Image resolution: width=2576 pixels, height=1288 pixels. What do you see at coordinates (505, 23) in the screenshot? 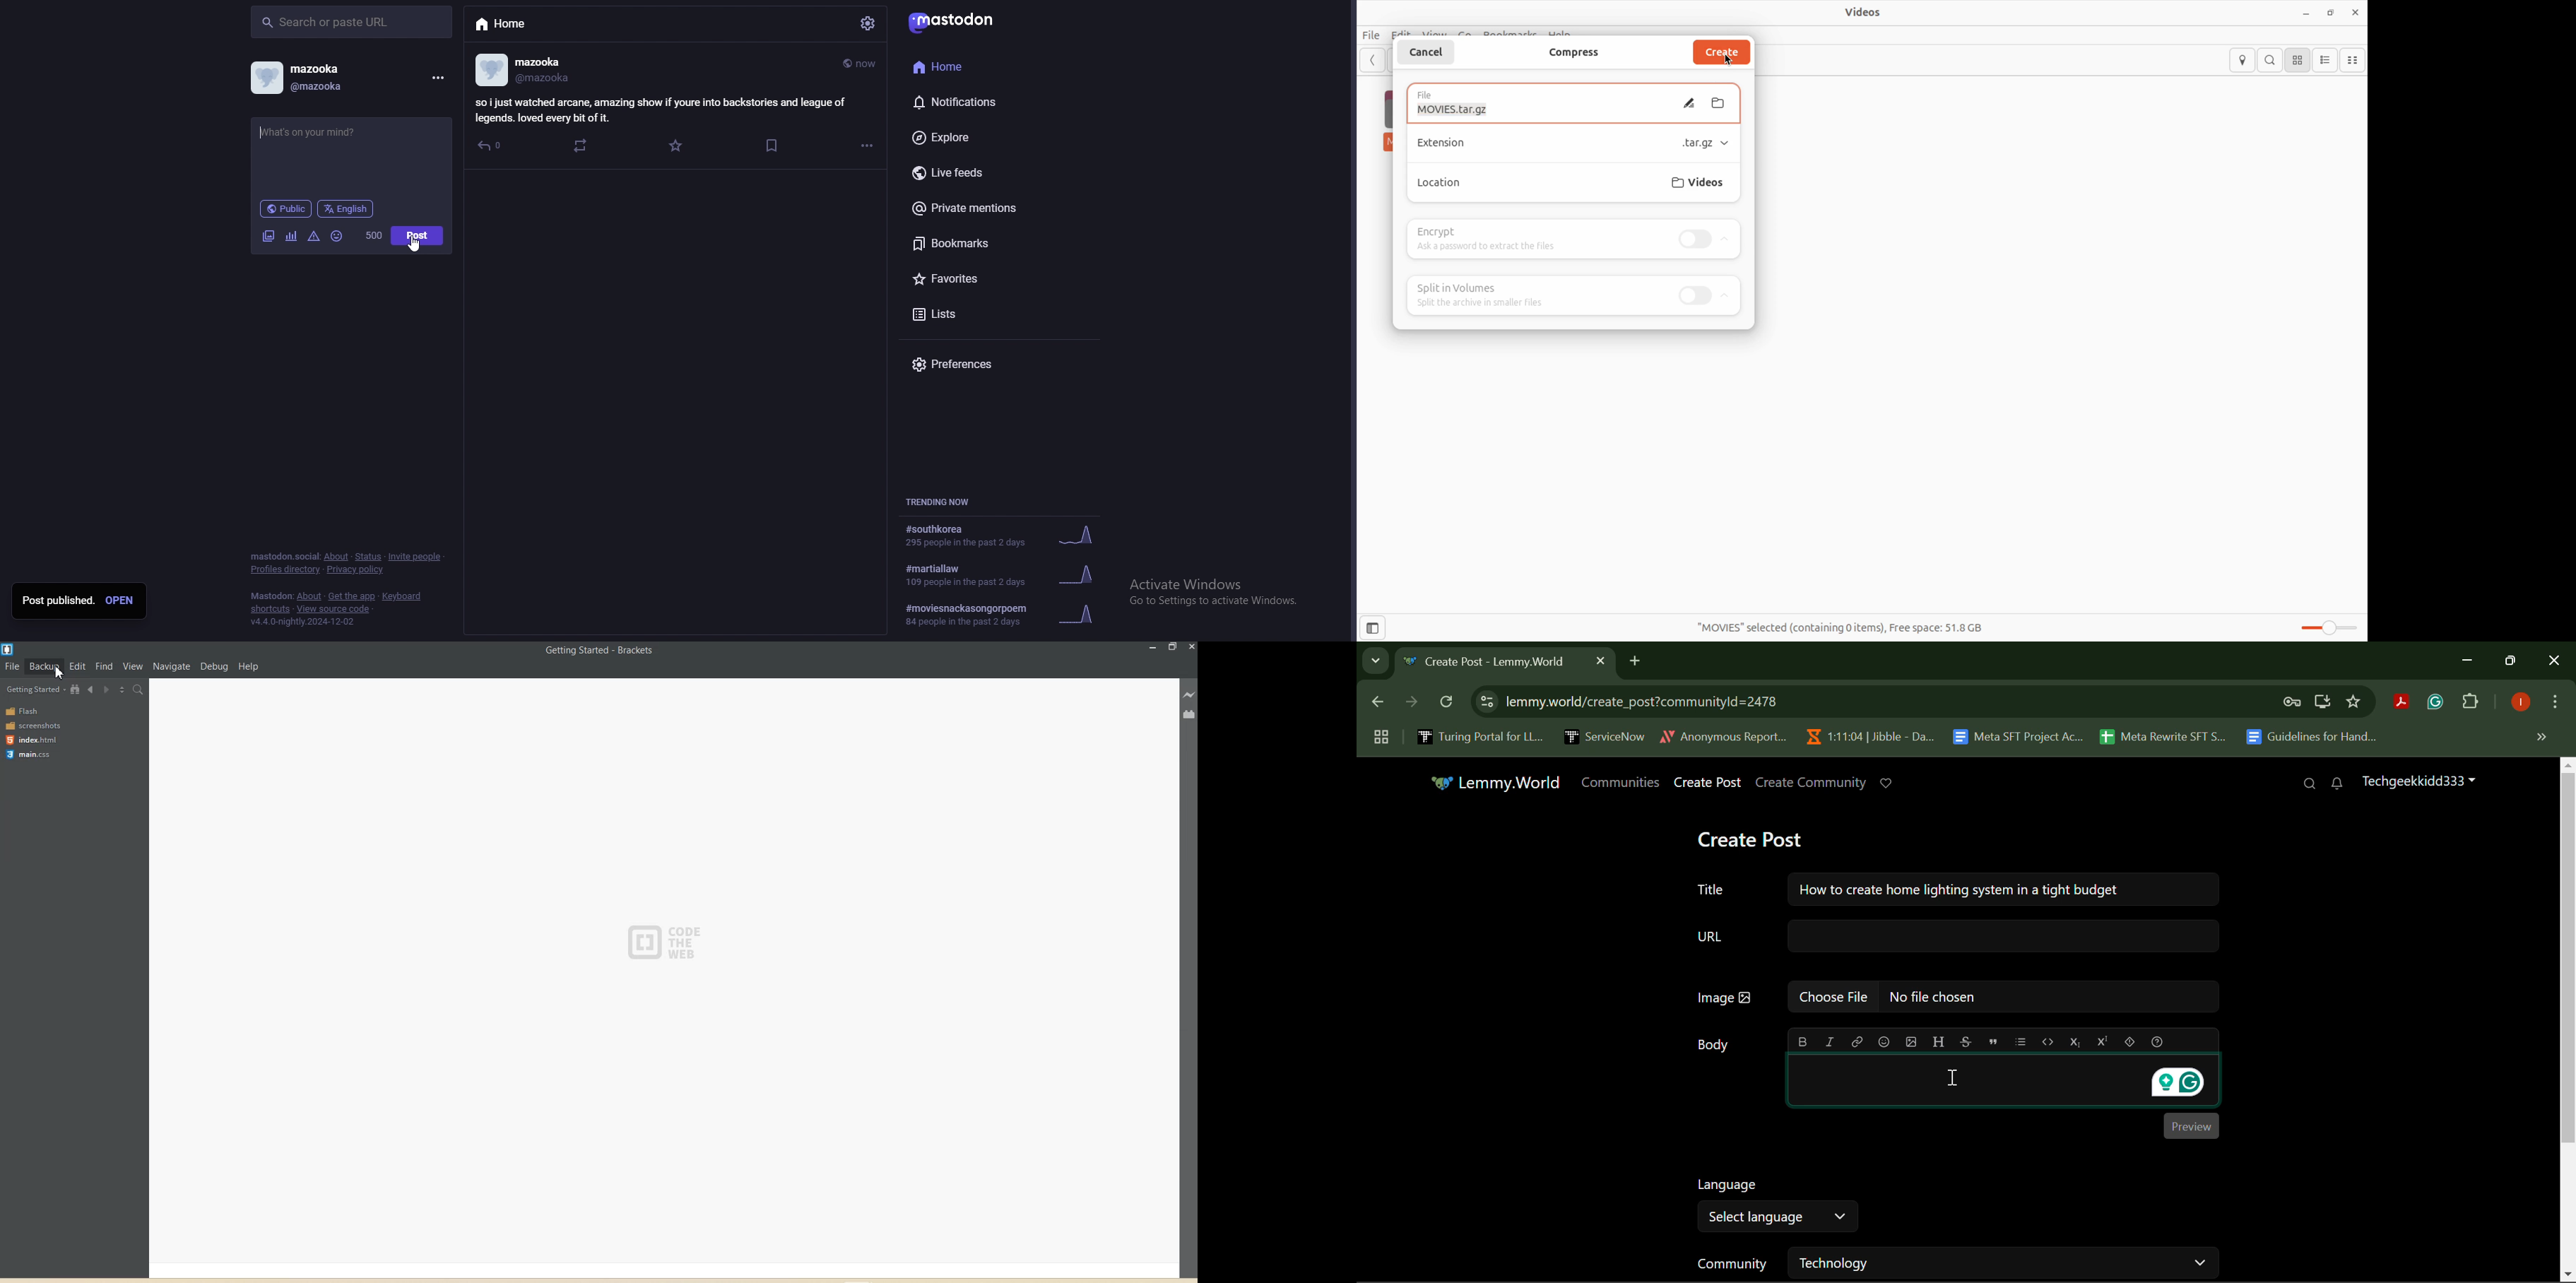
I see `home` at bounding box center [505, 23].